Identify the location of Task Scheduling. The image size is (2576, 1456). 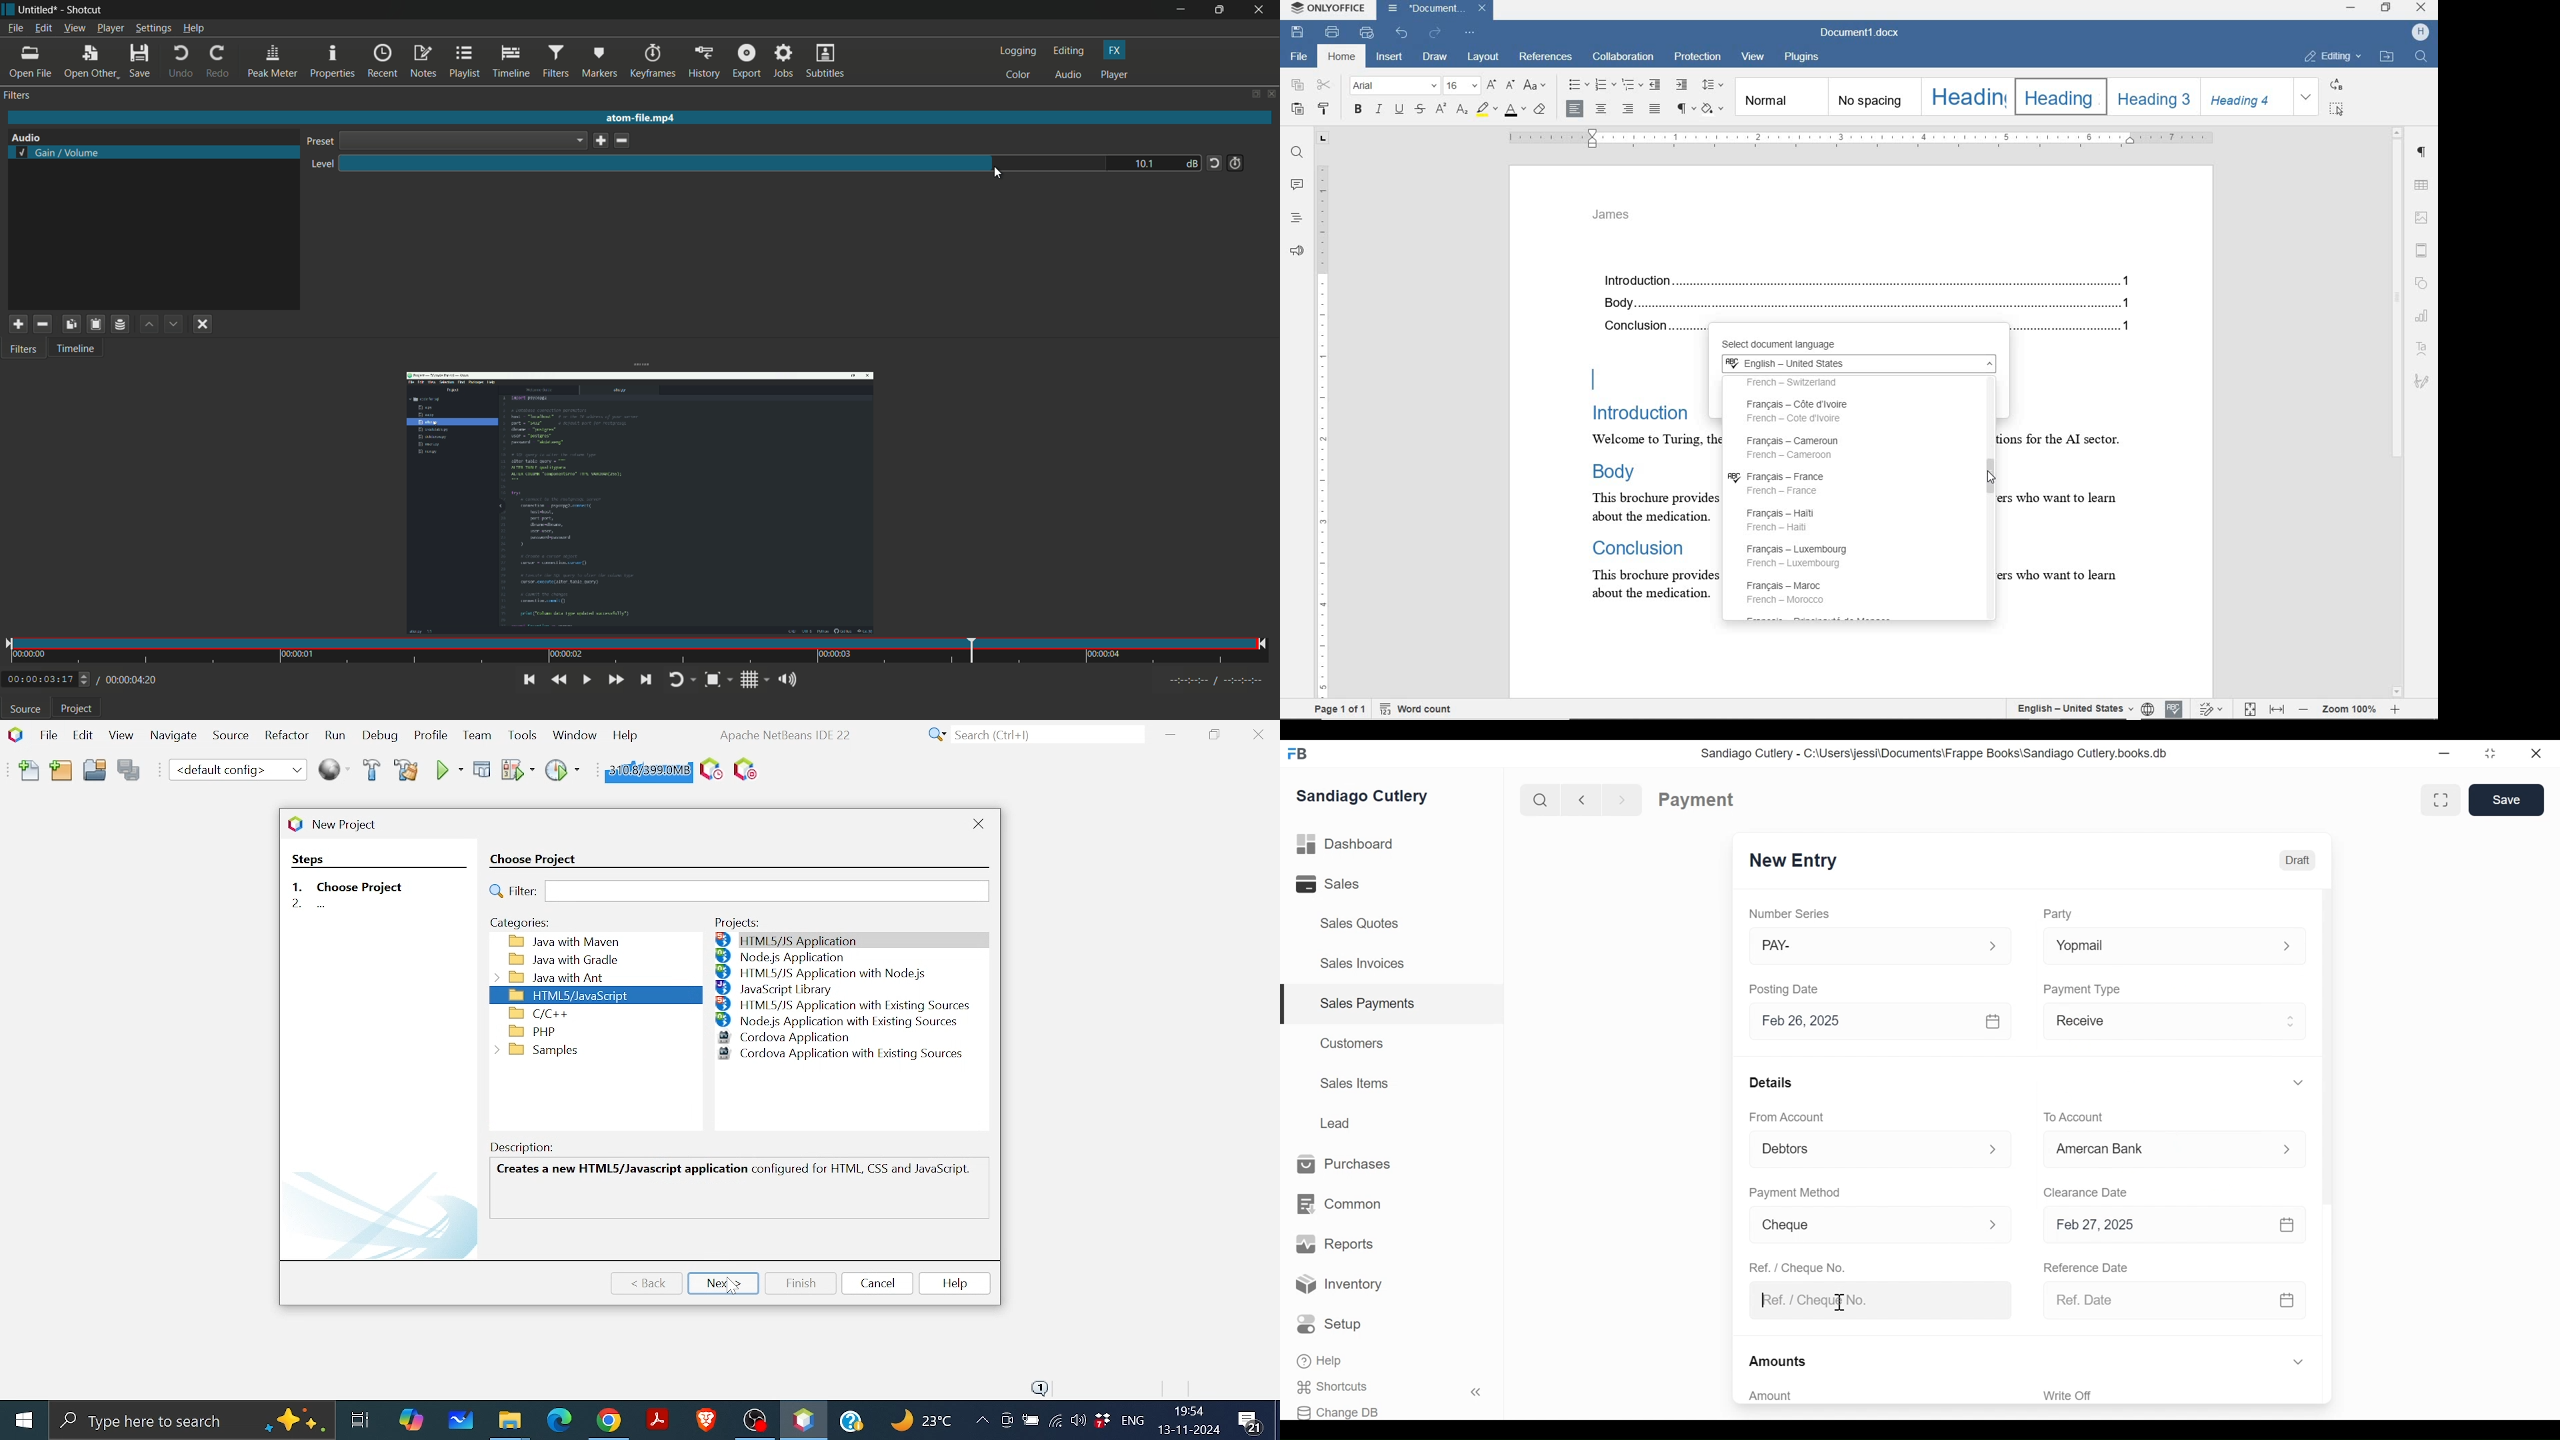
(708, 770).